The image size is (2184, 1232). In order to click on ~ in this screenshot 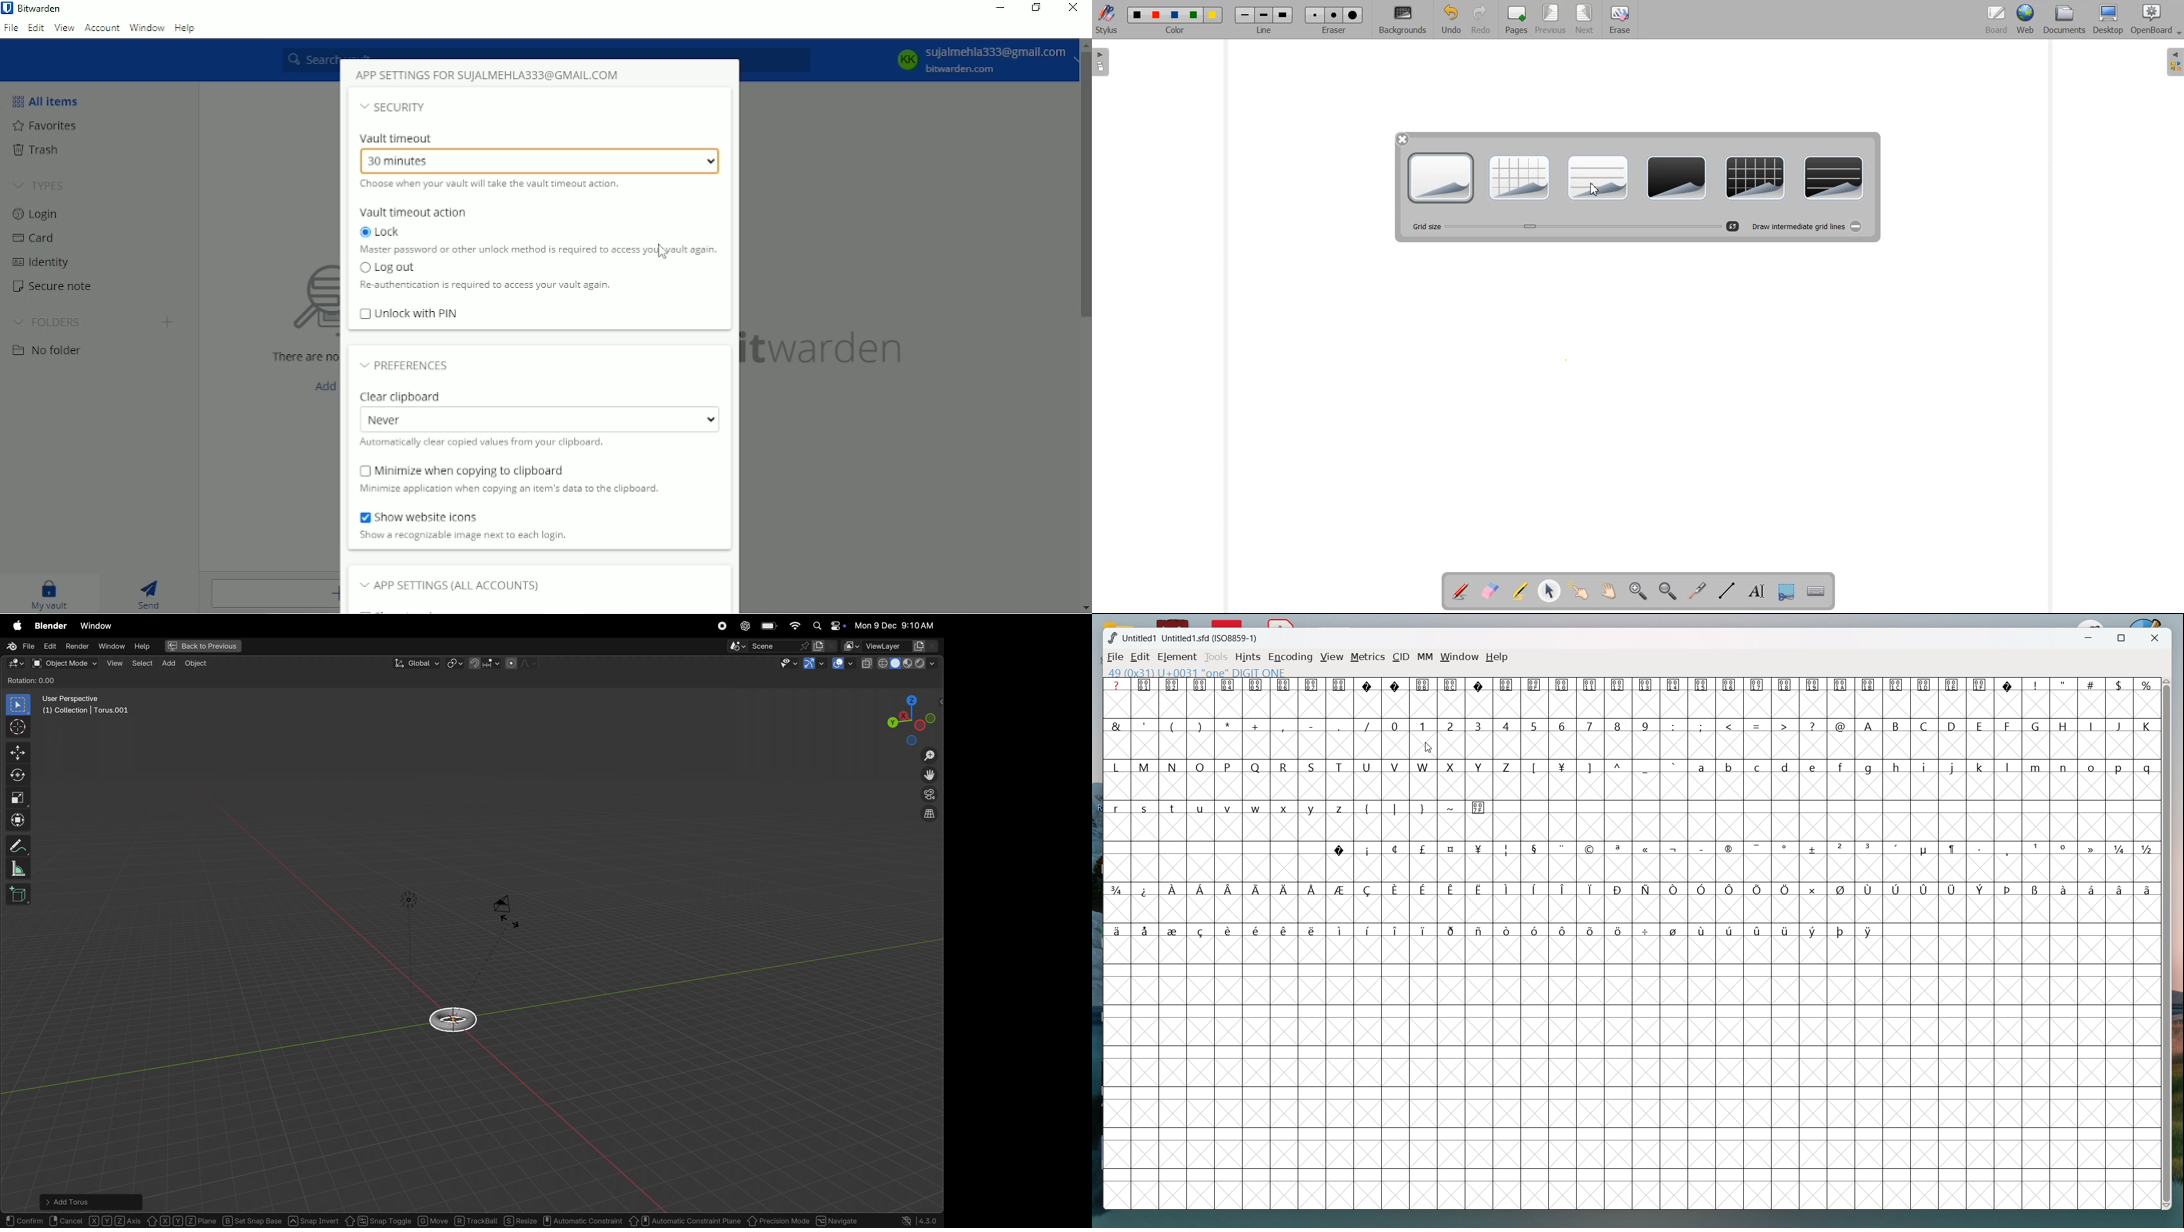, I will do `click(1451, 807)`.